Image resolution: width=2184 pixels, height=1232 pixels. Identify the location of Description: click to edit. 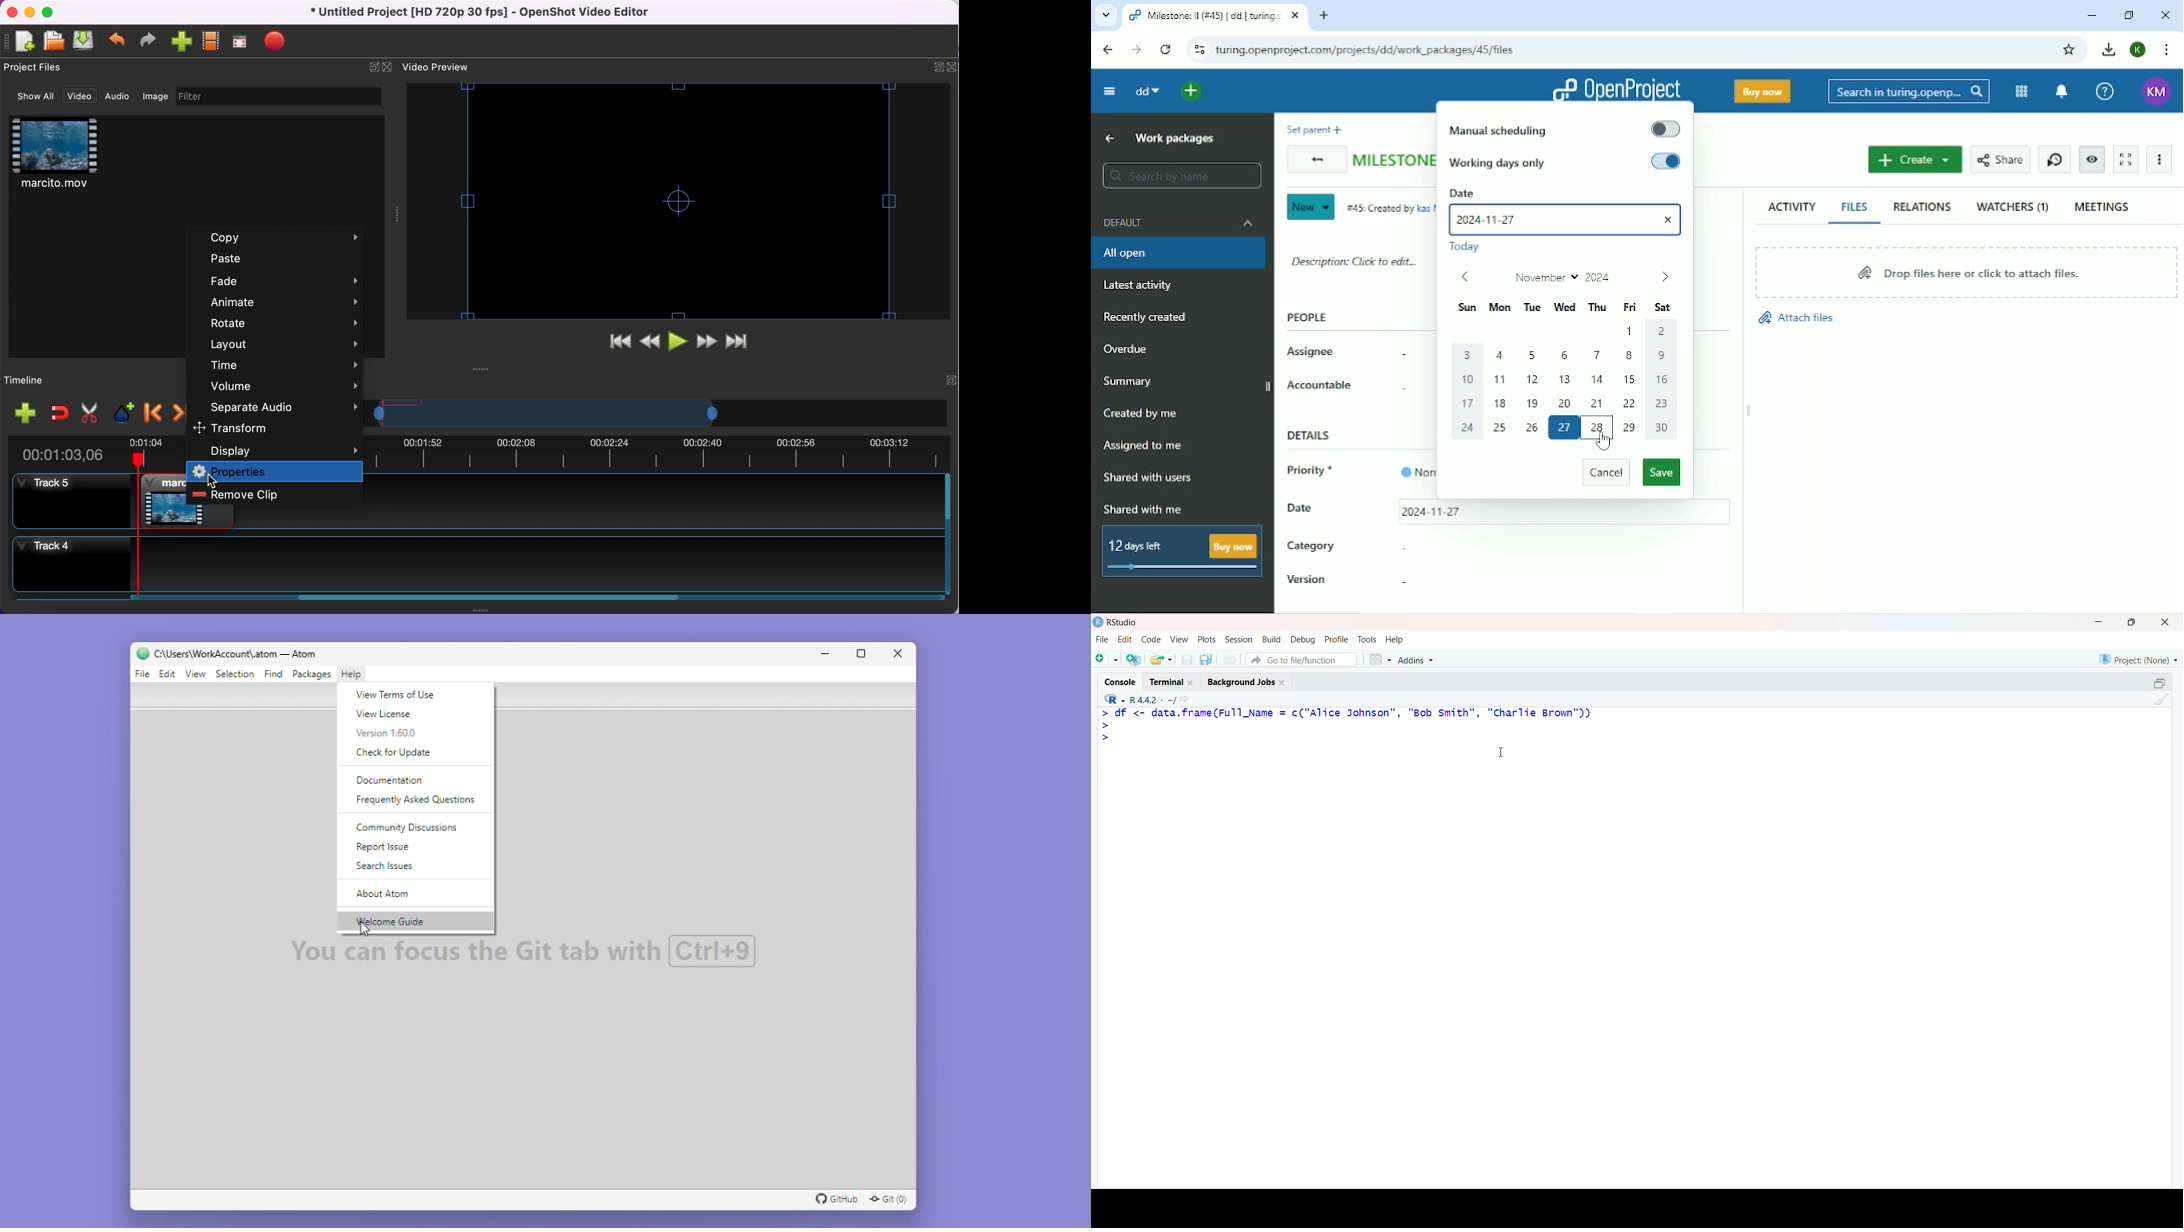
(1355, 260).